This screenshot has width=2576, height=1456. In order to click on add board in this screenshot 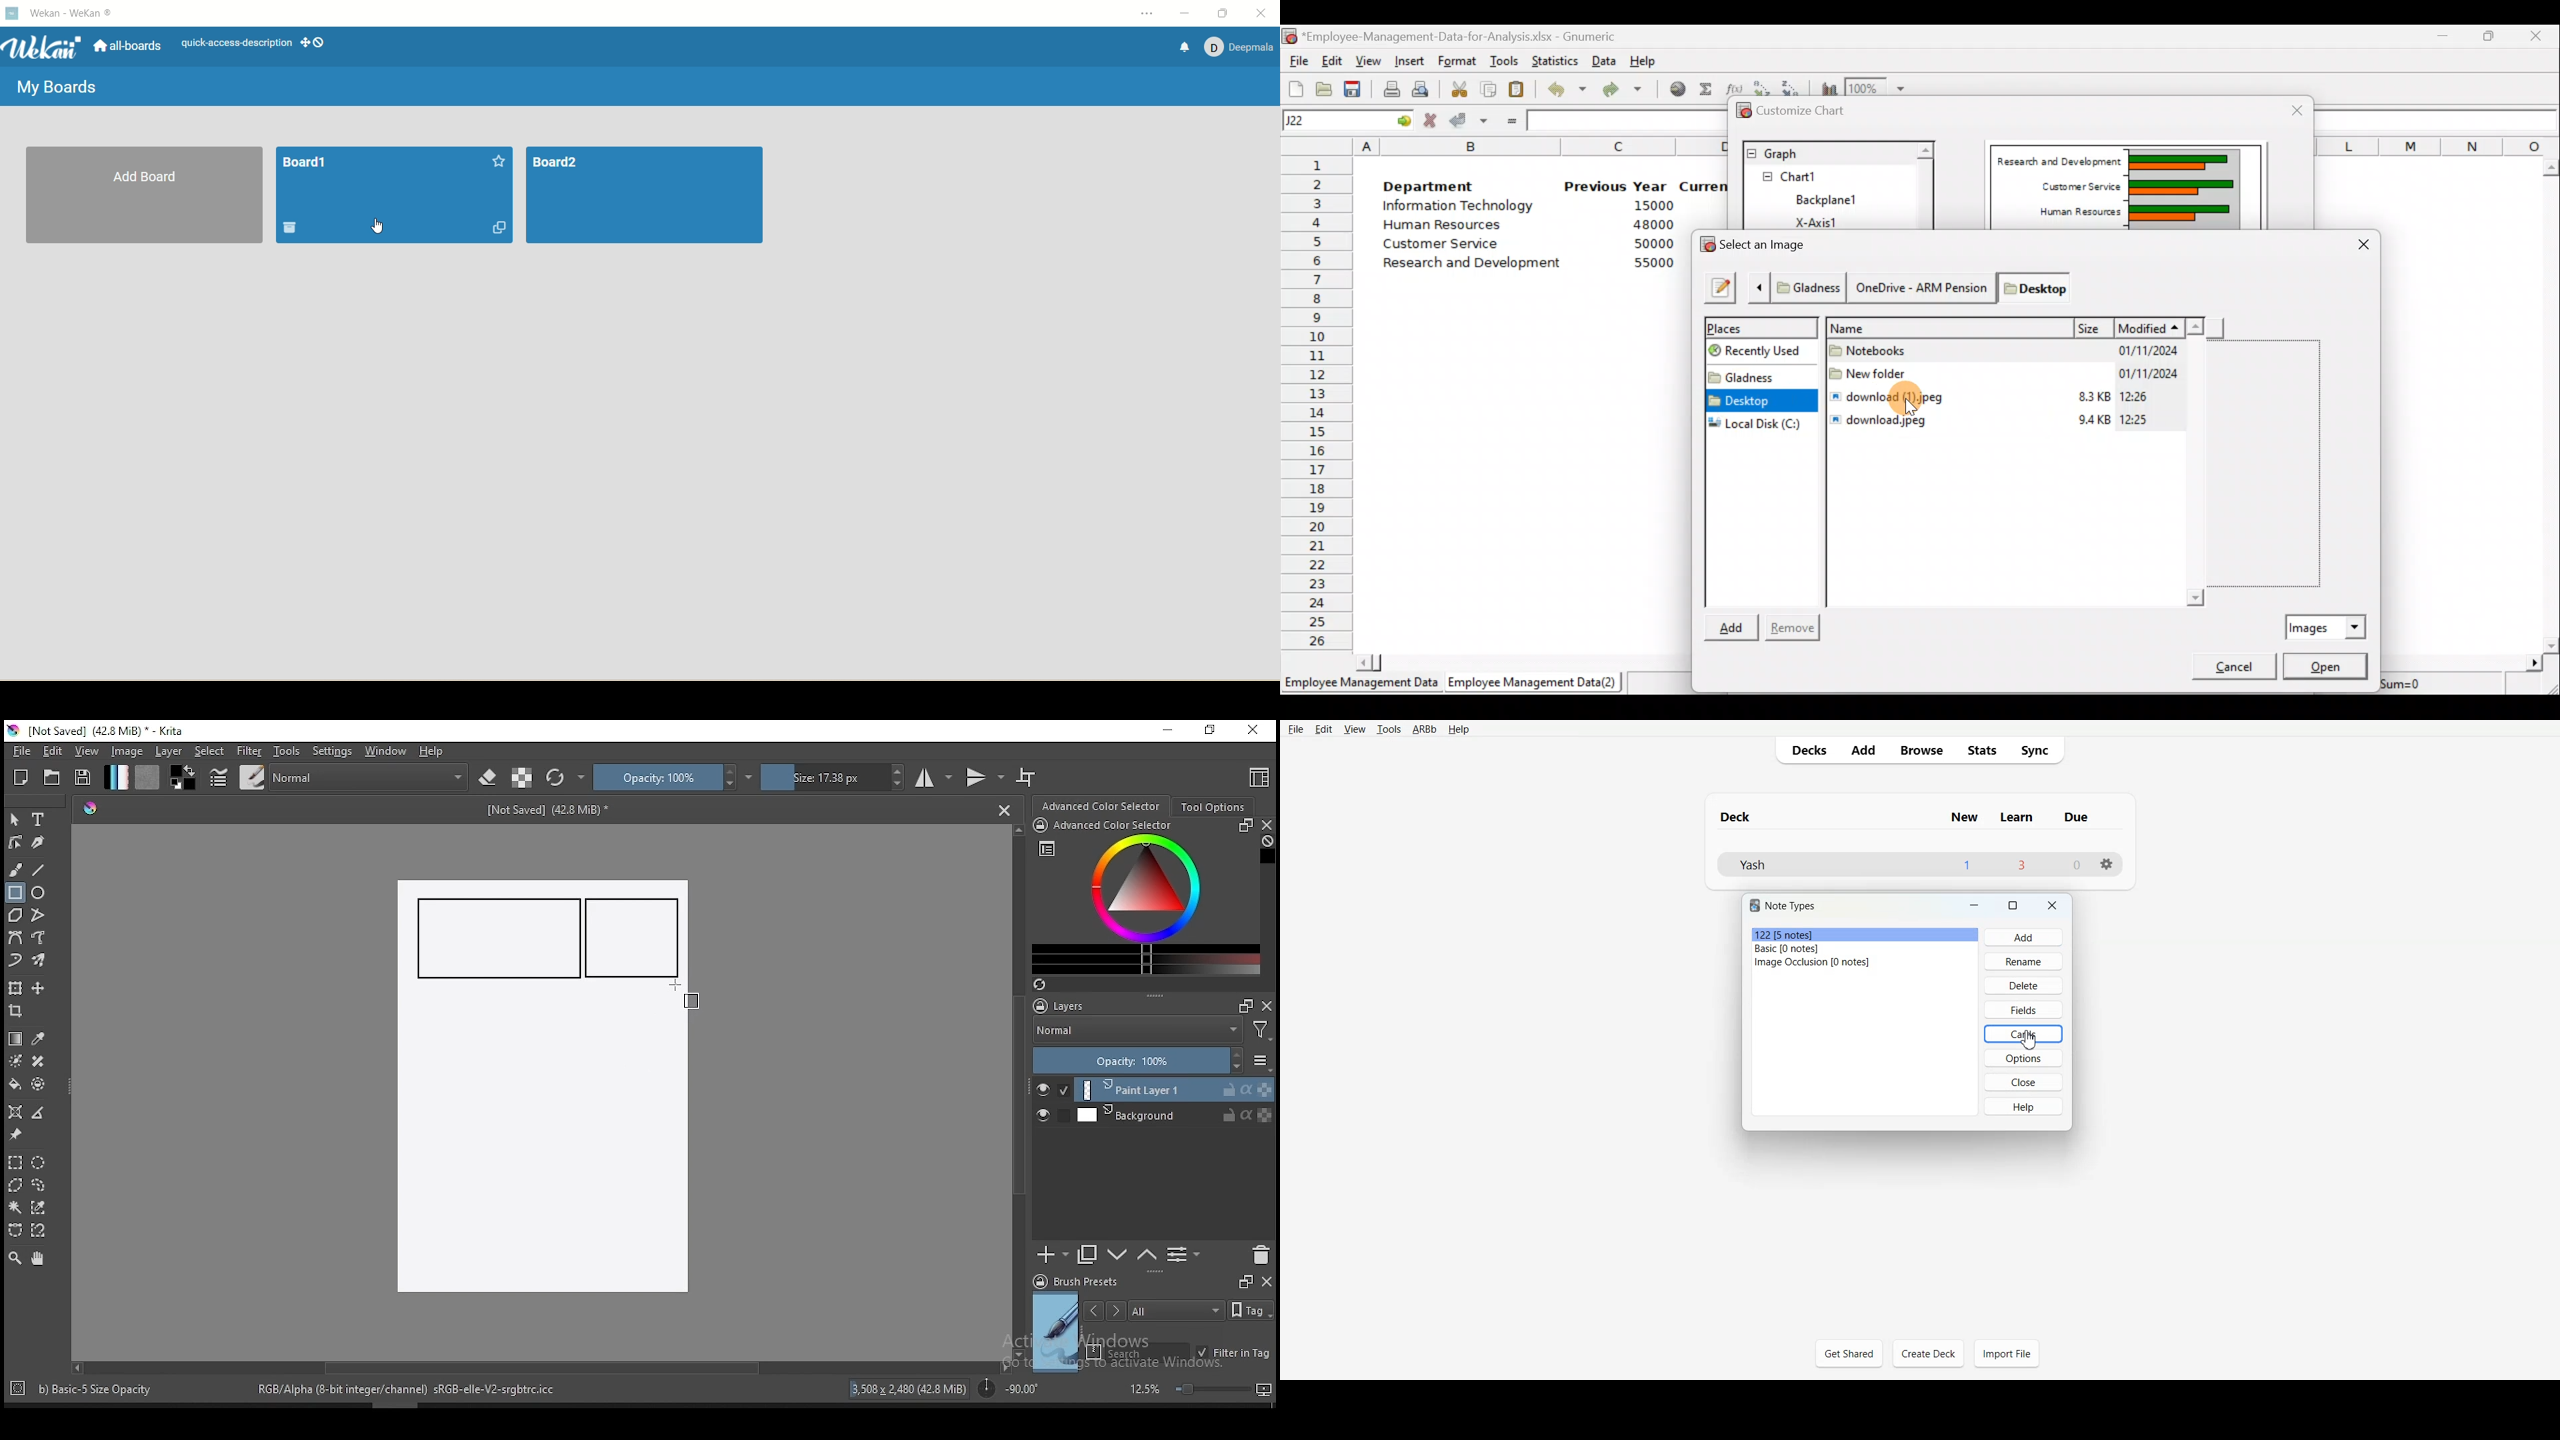, I will do `click(147, 197)`.